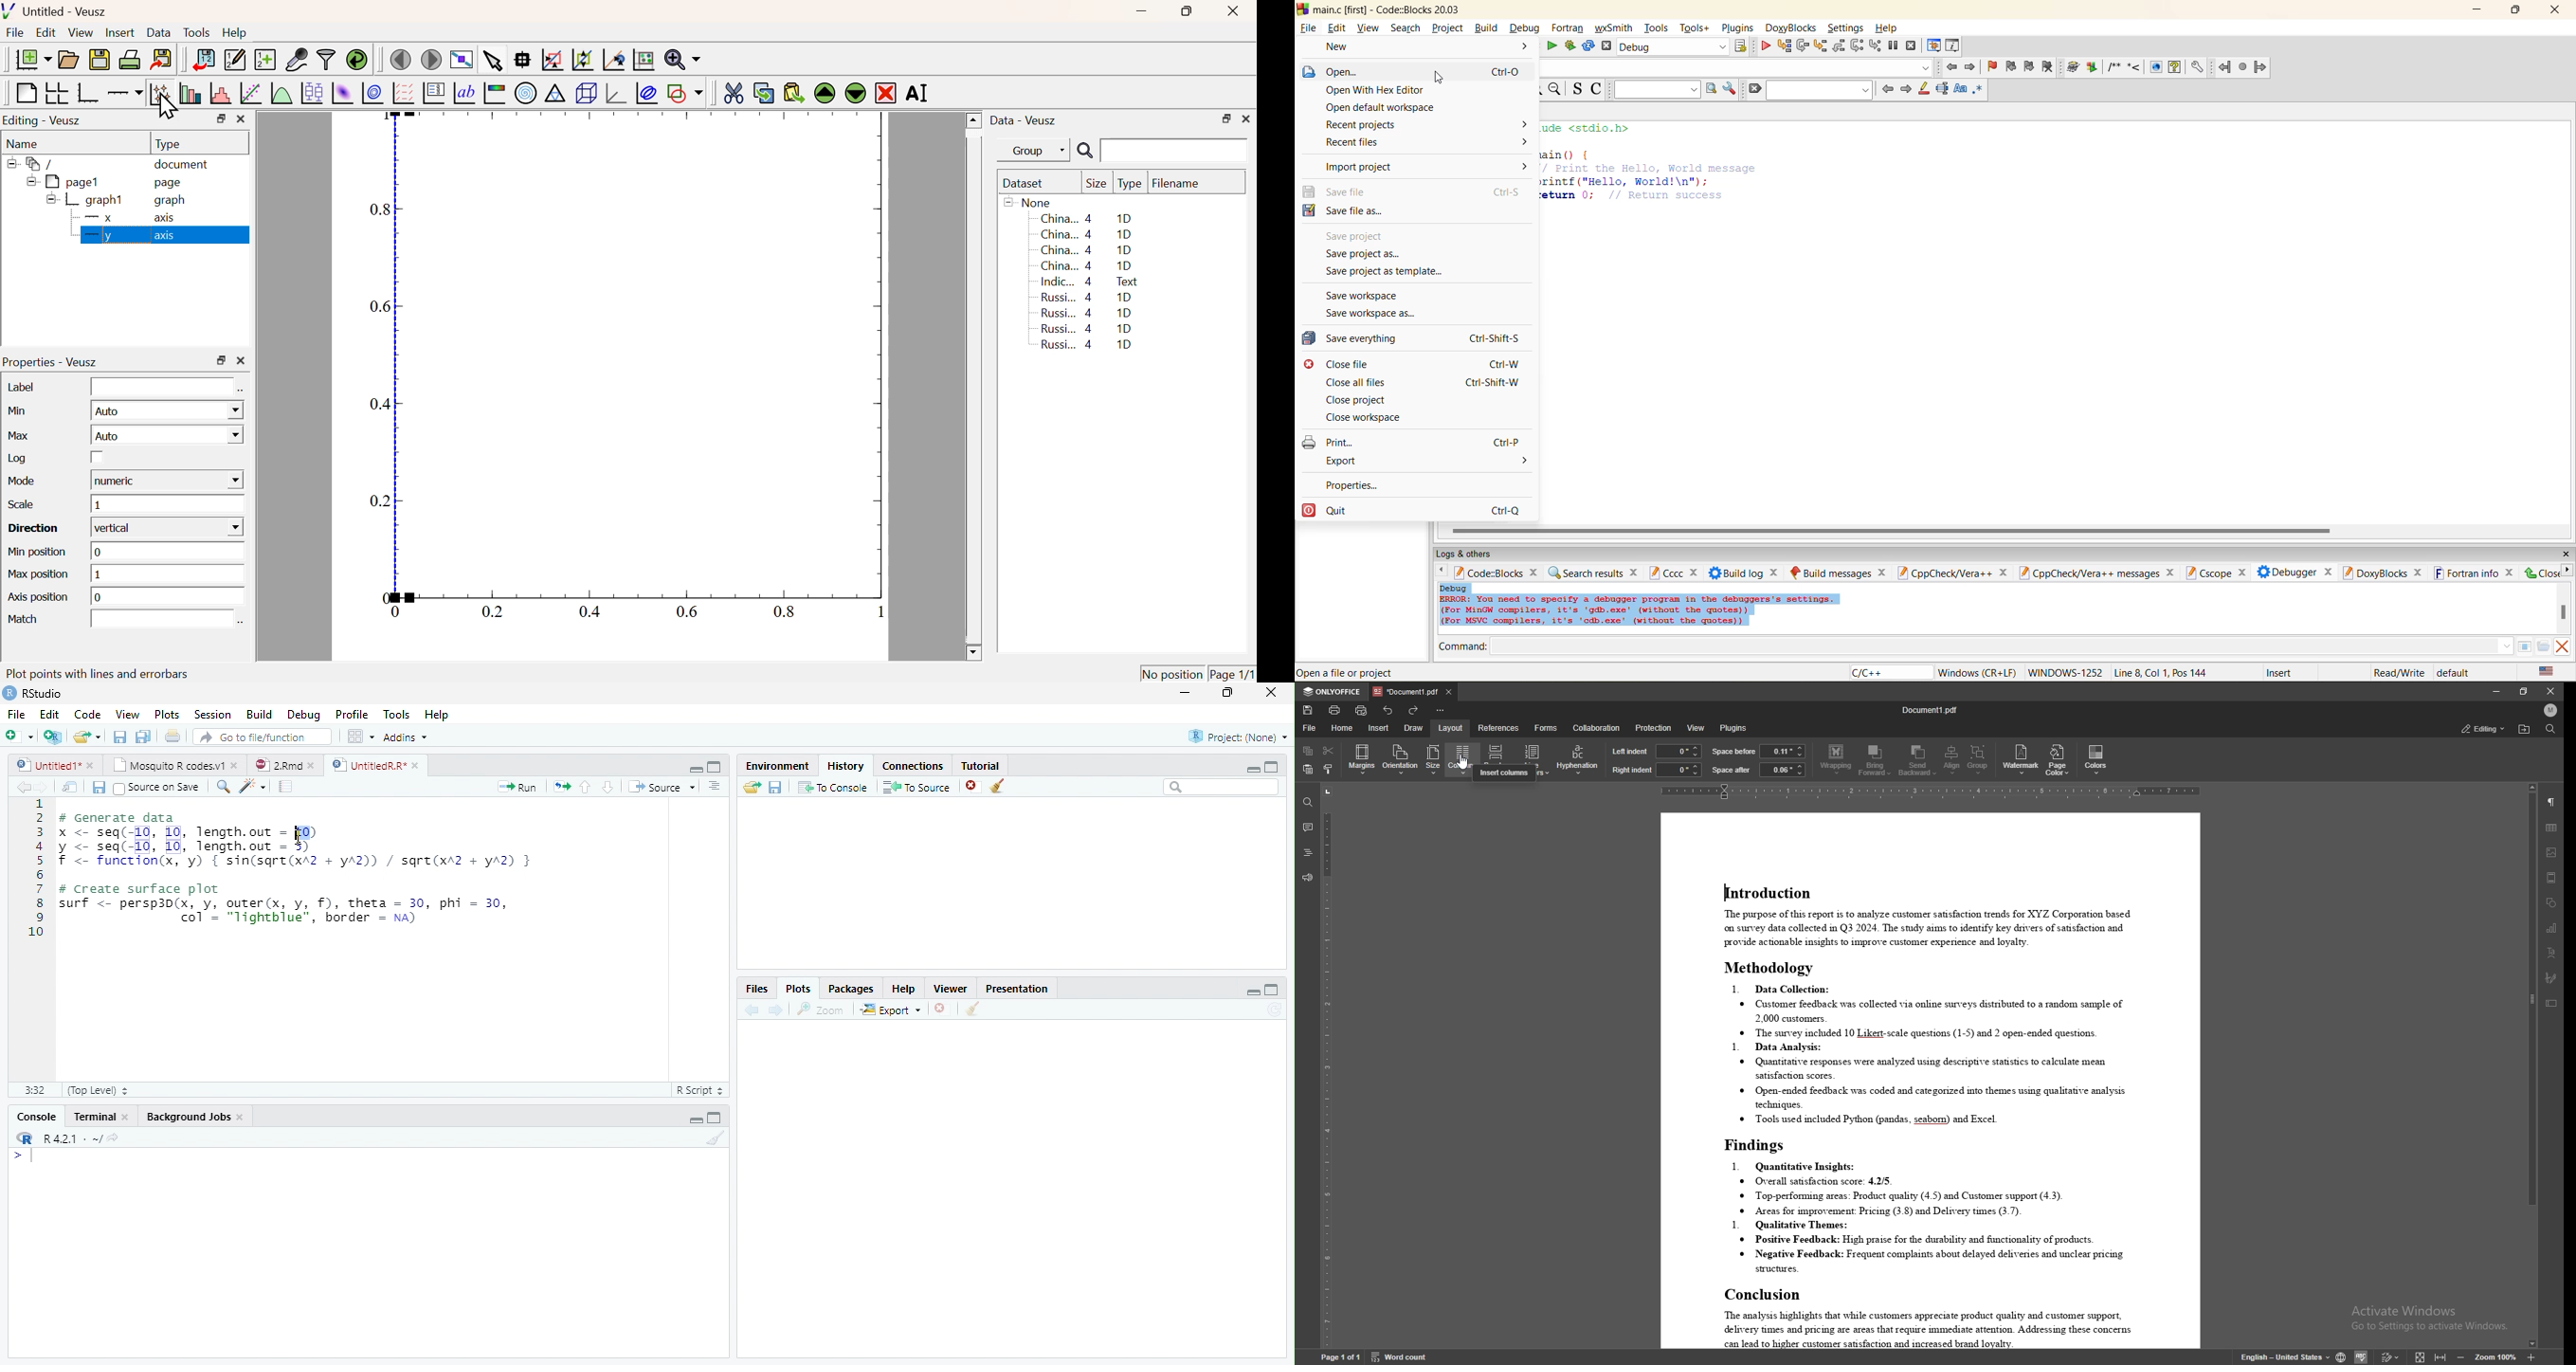  Describe the element at coordinates (2517, 9) in the screenshot. I see `resize` at that location.